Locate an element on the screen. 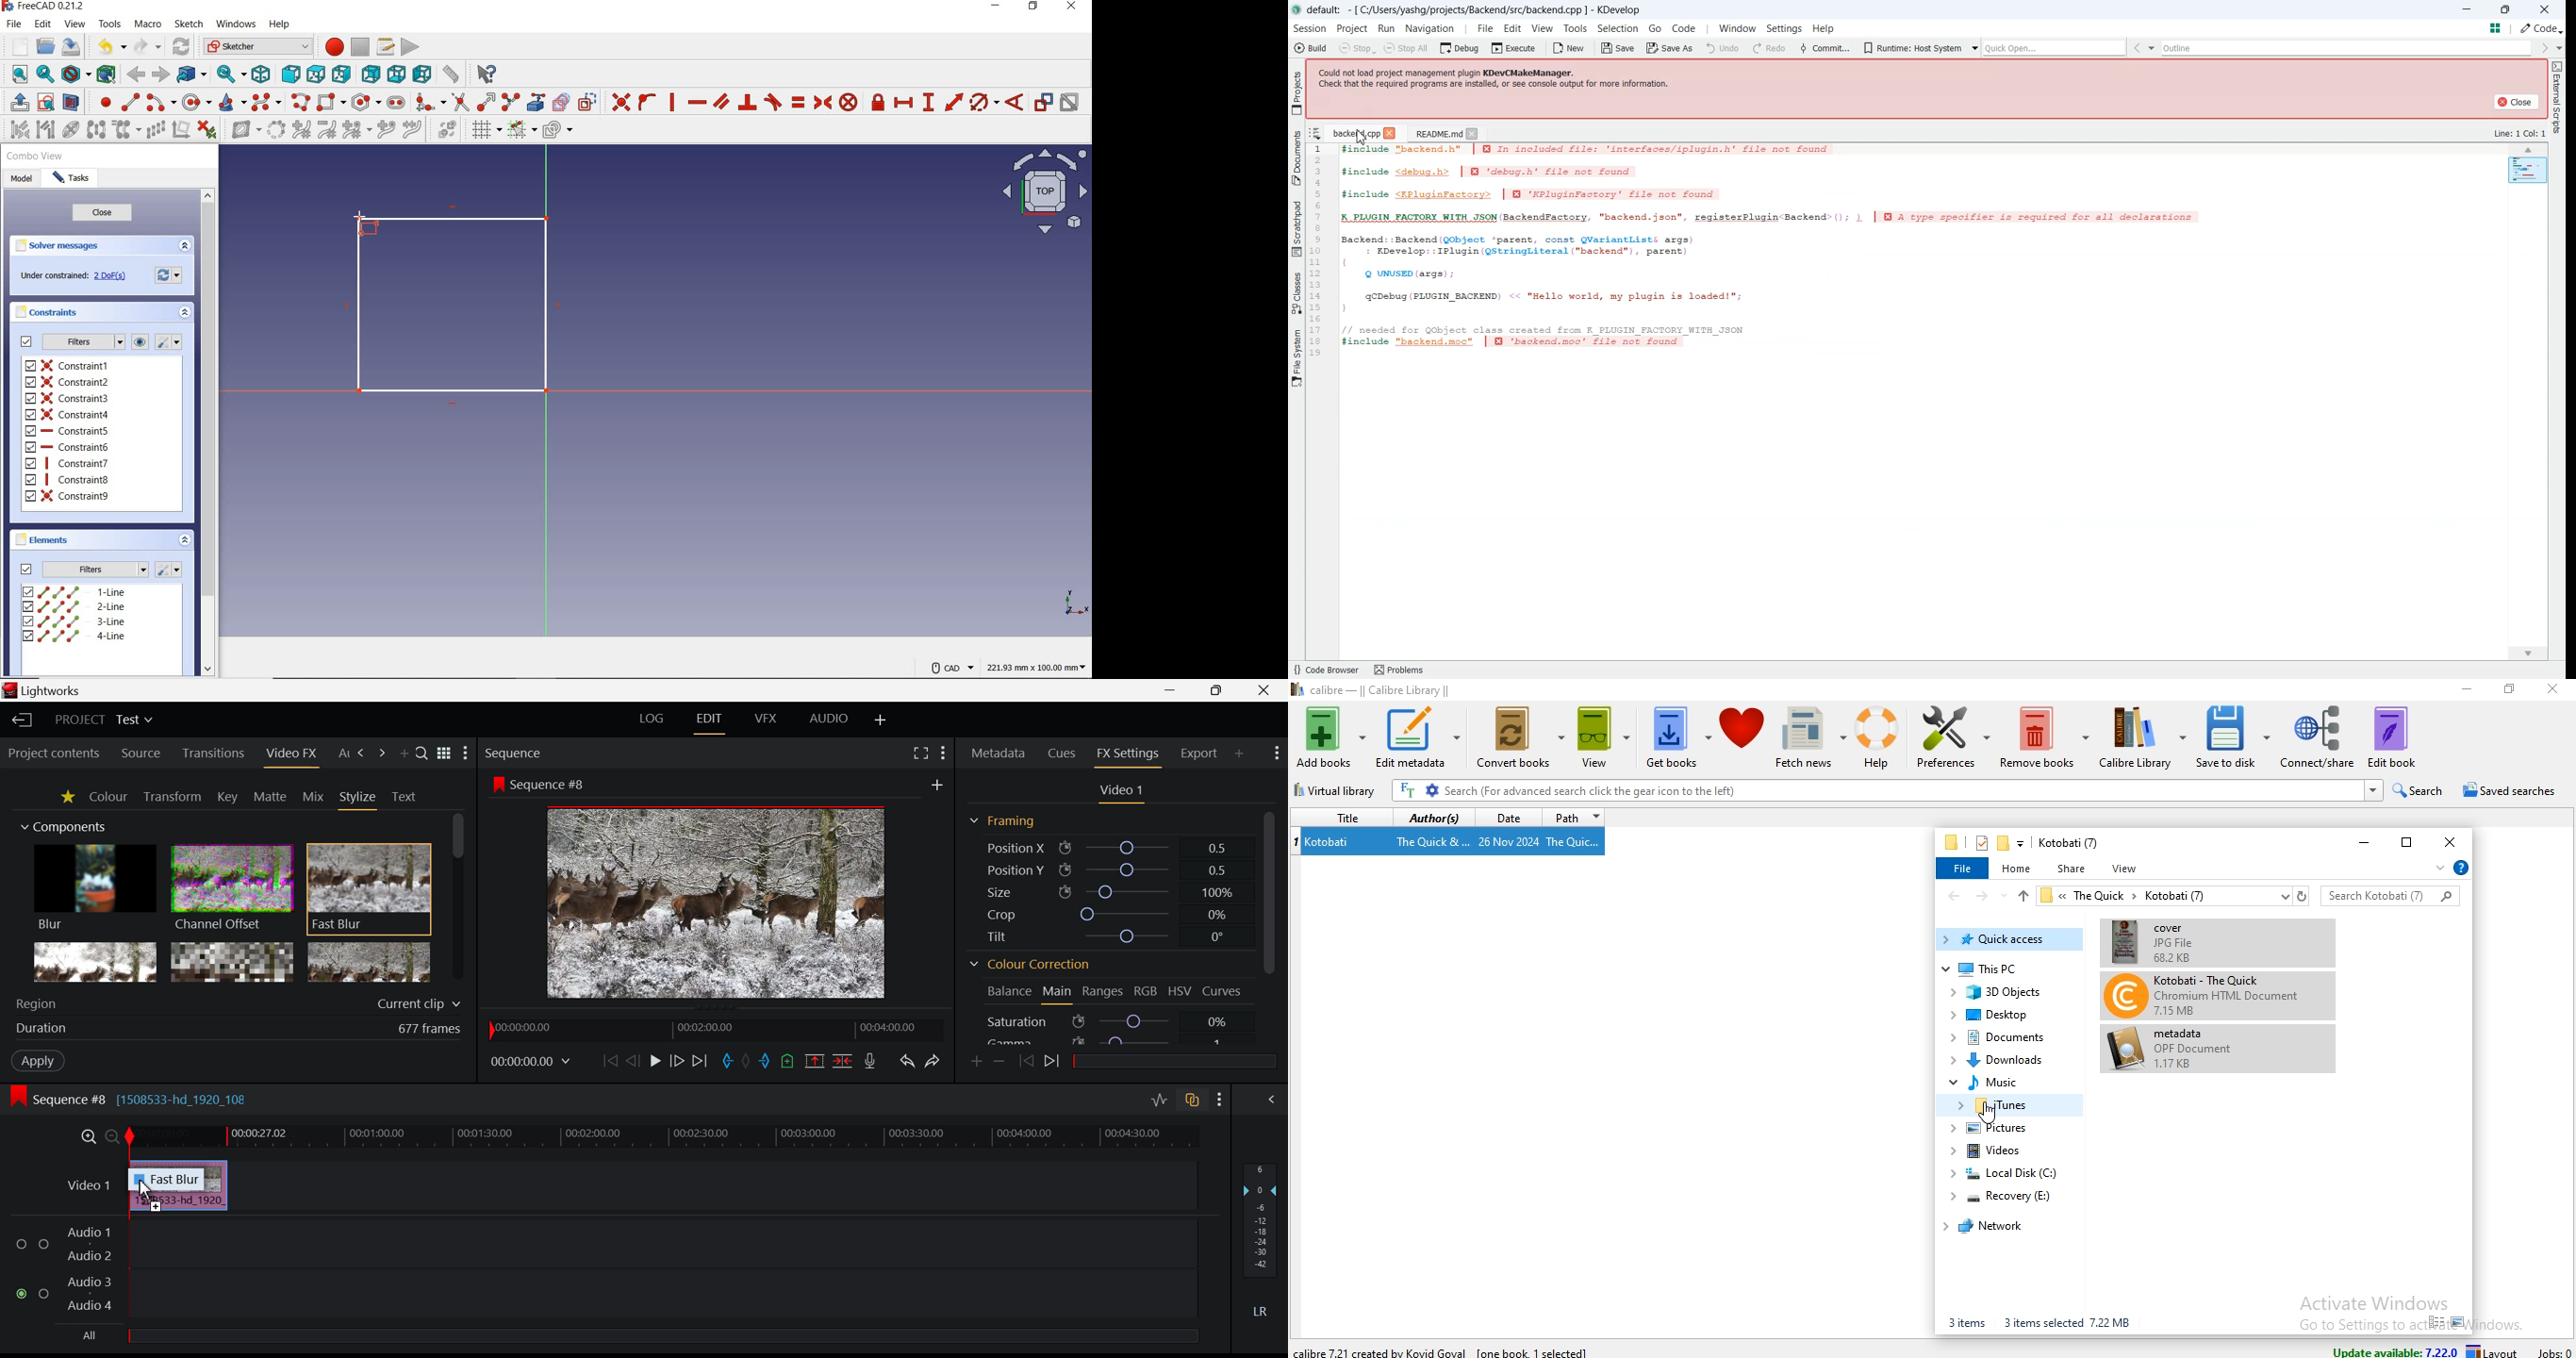 The width and height of the screenshot is (2576, 1372). delete all constraints is located at coordinates (207, 131).